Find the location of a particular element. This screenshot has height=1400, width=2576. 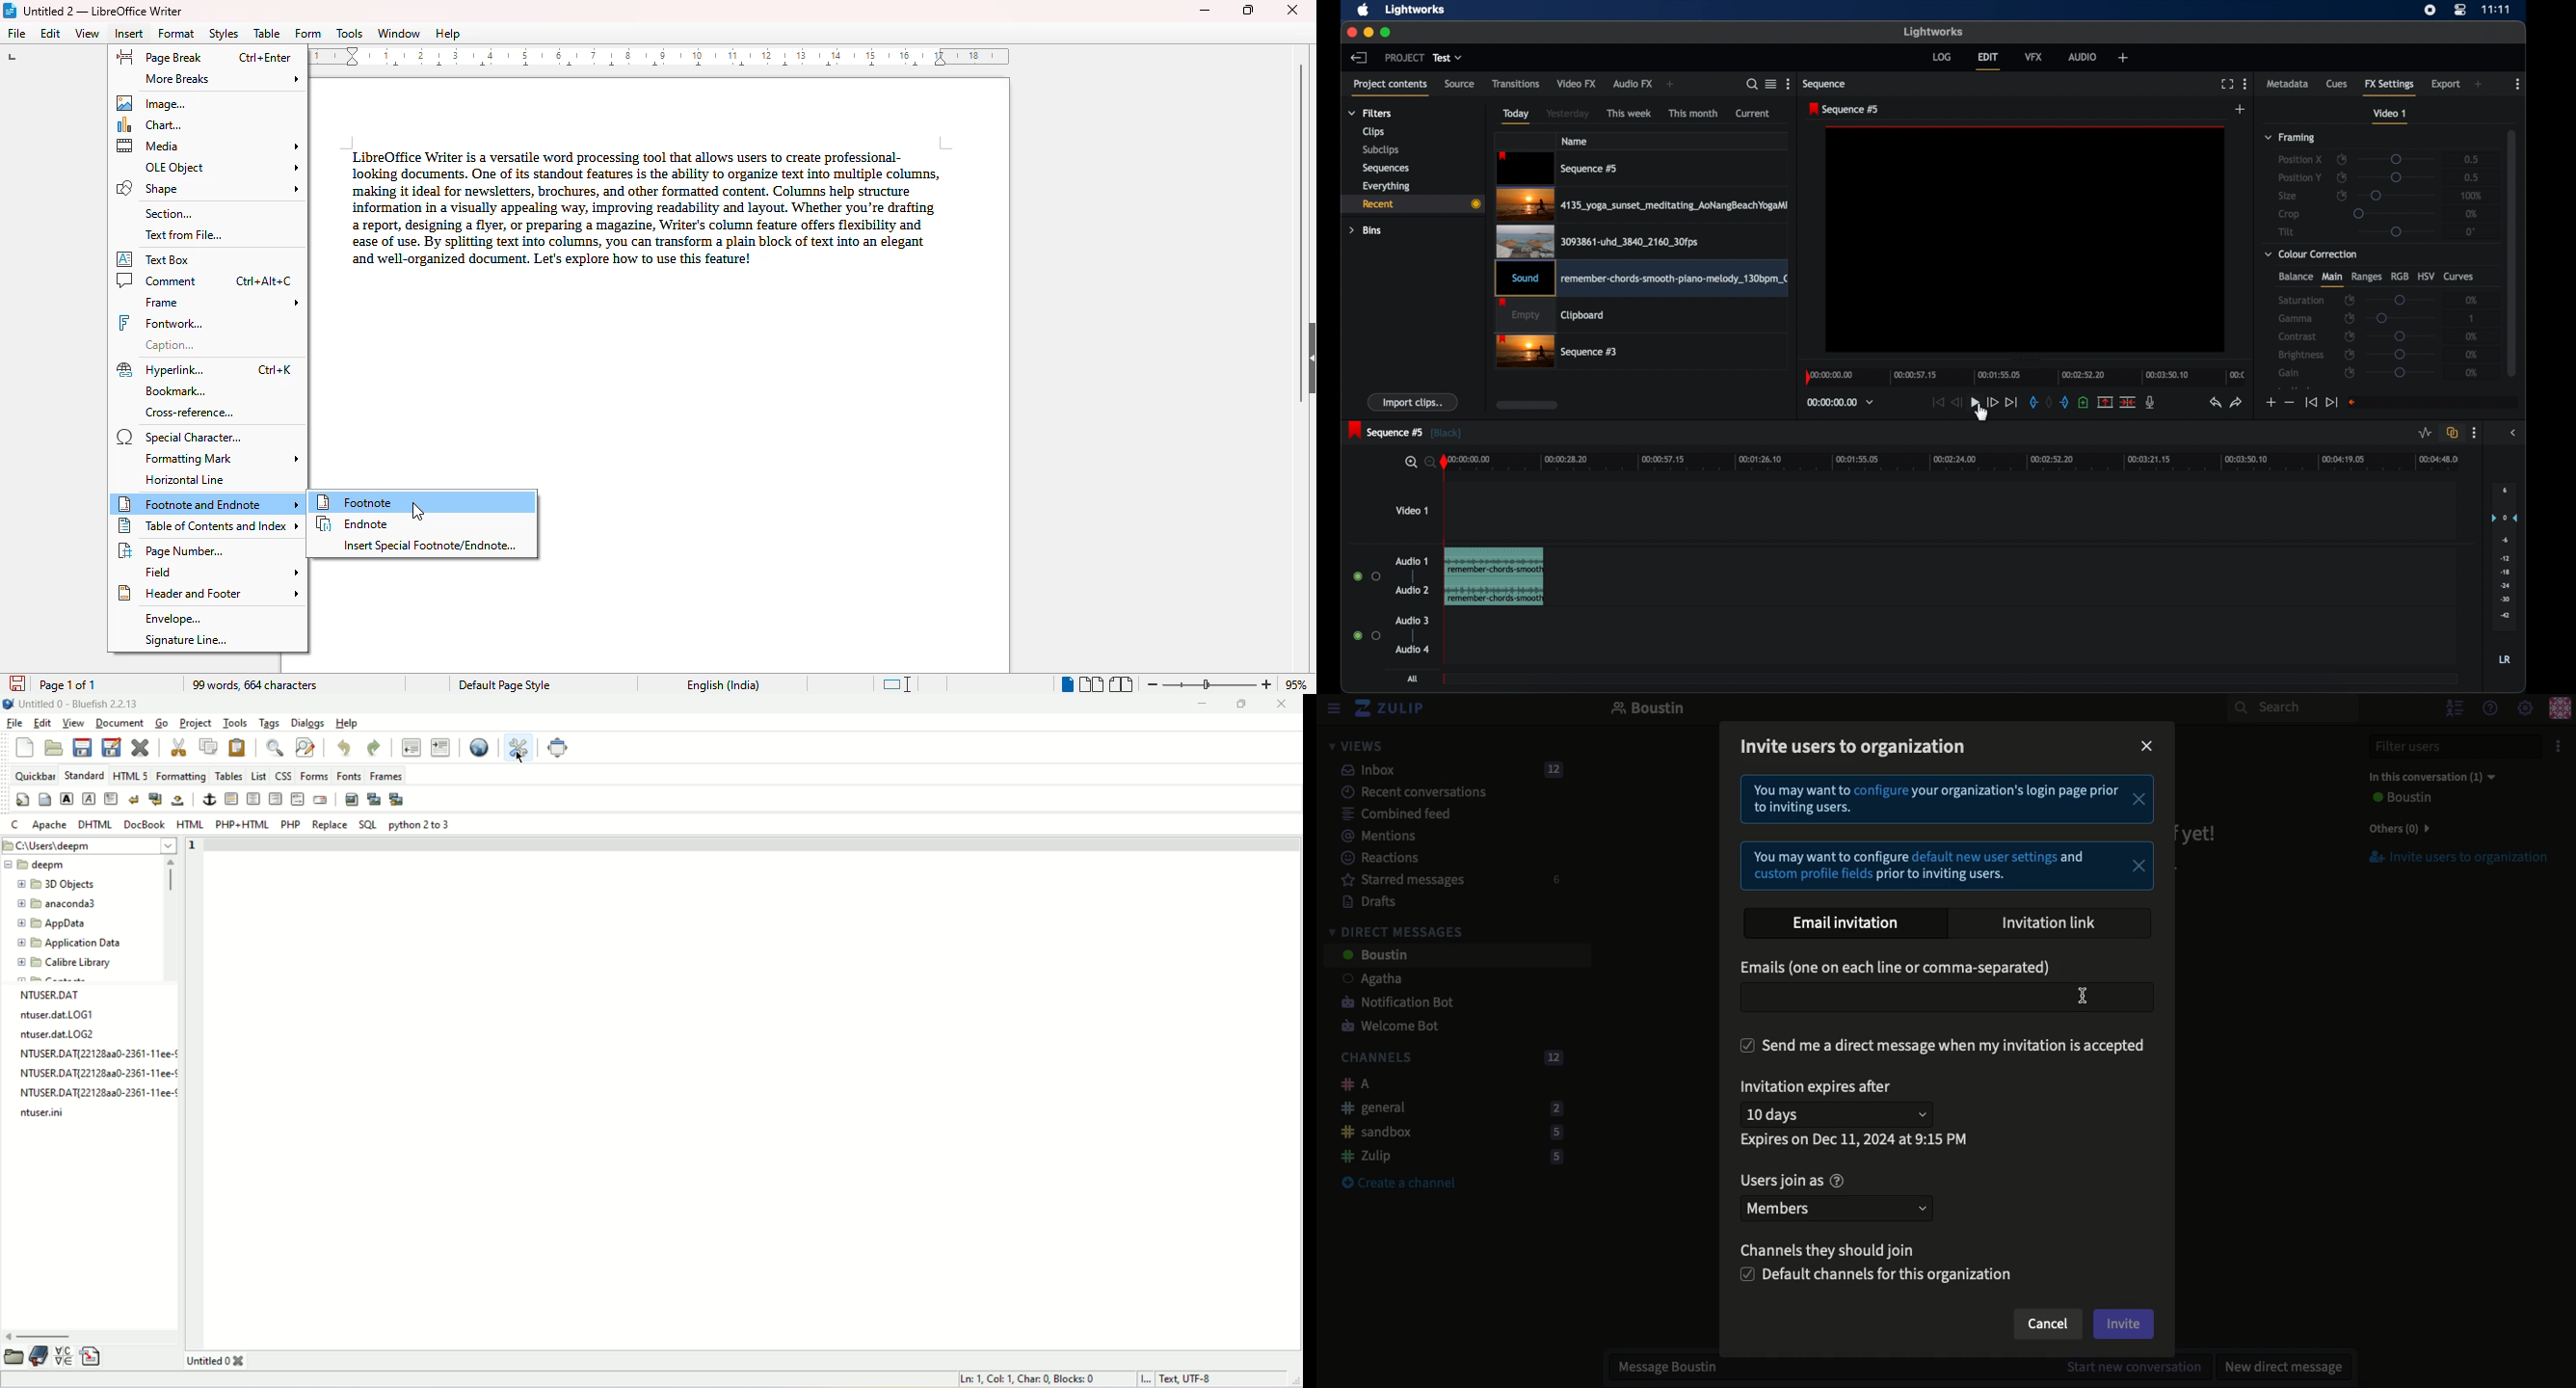

more options is located at coordinates (2245, 84).